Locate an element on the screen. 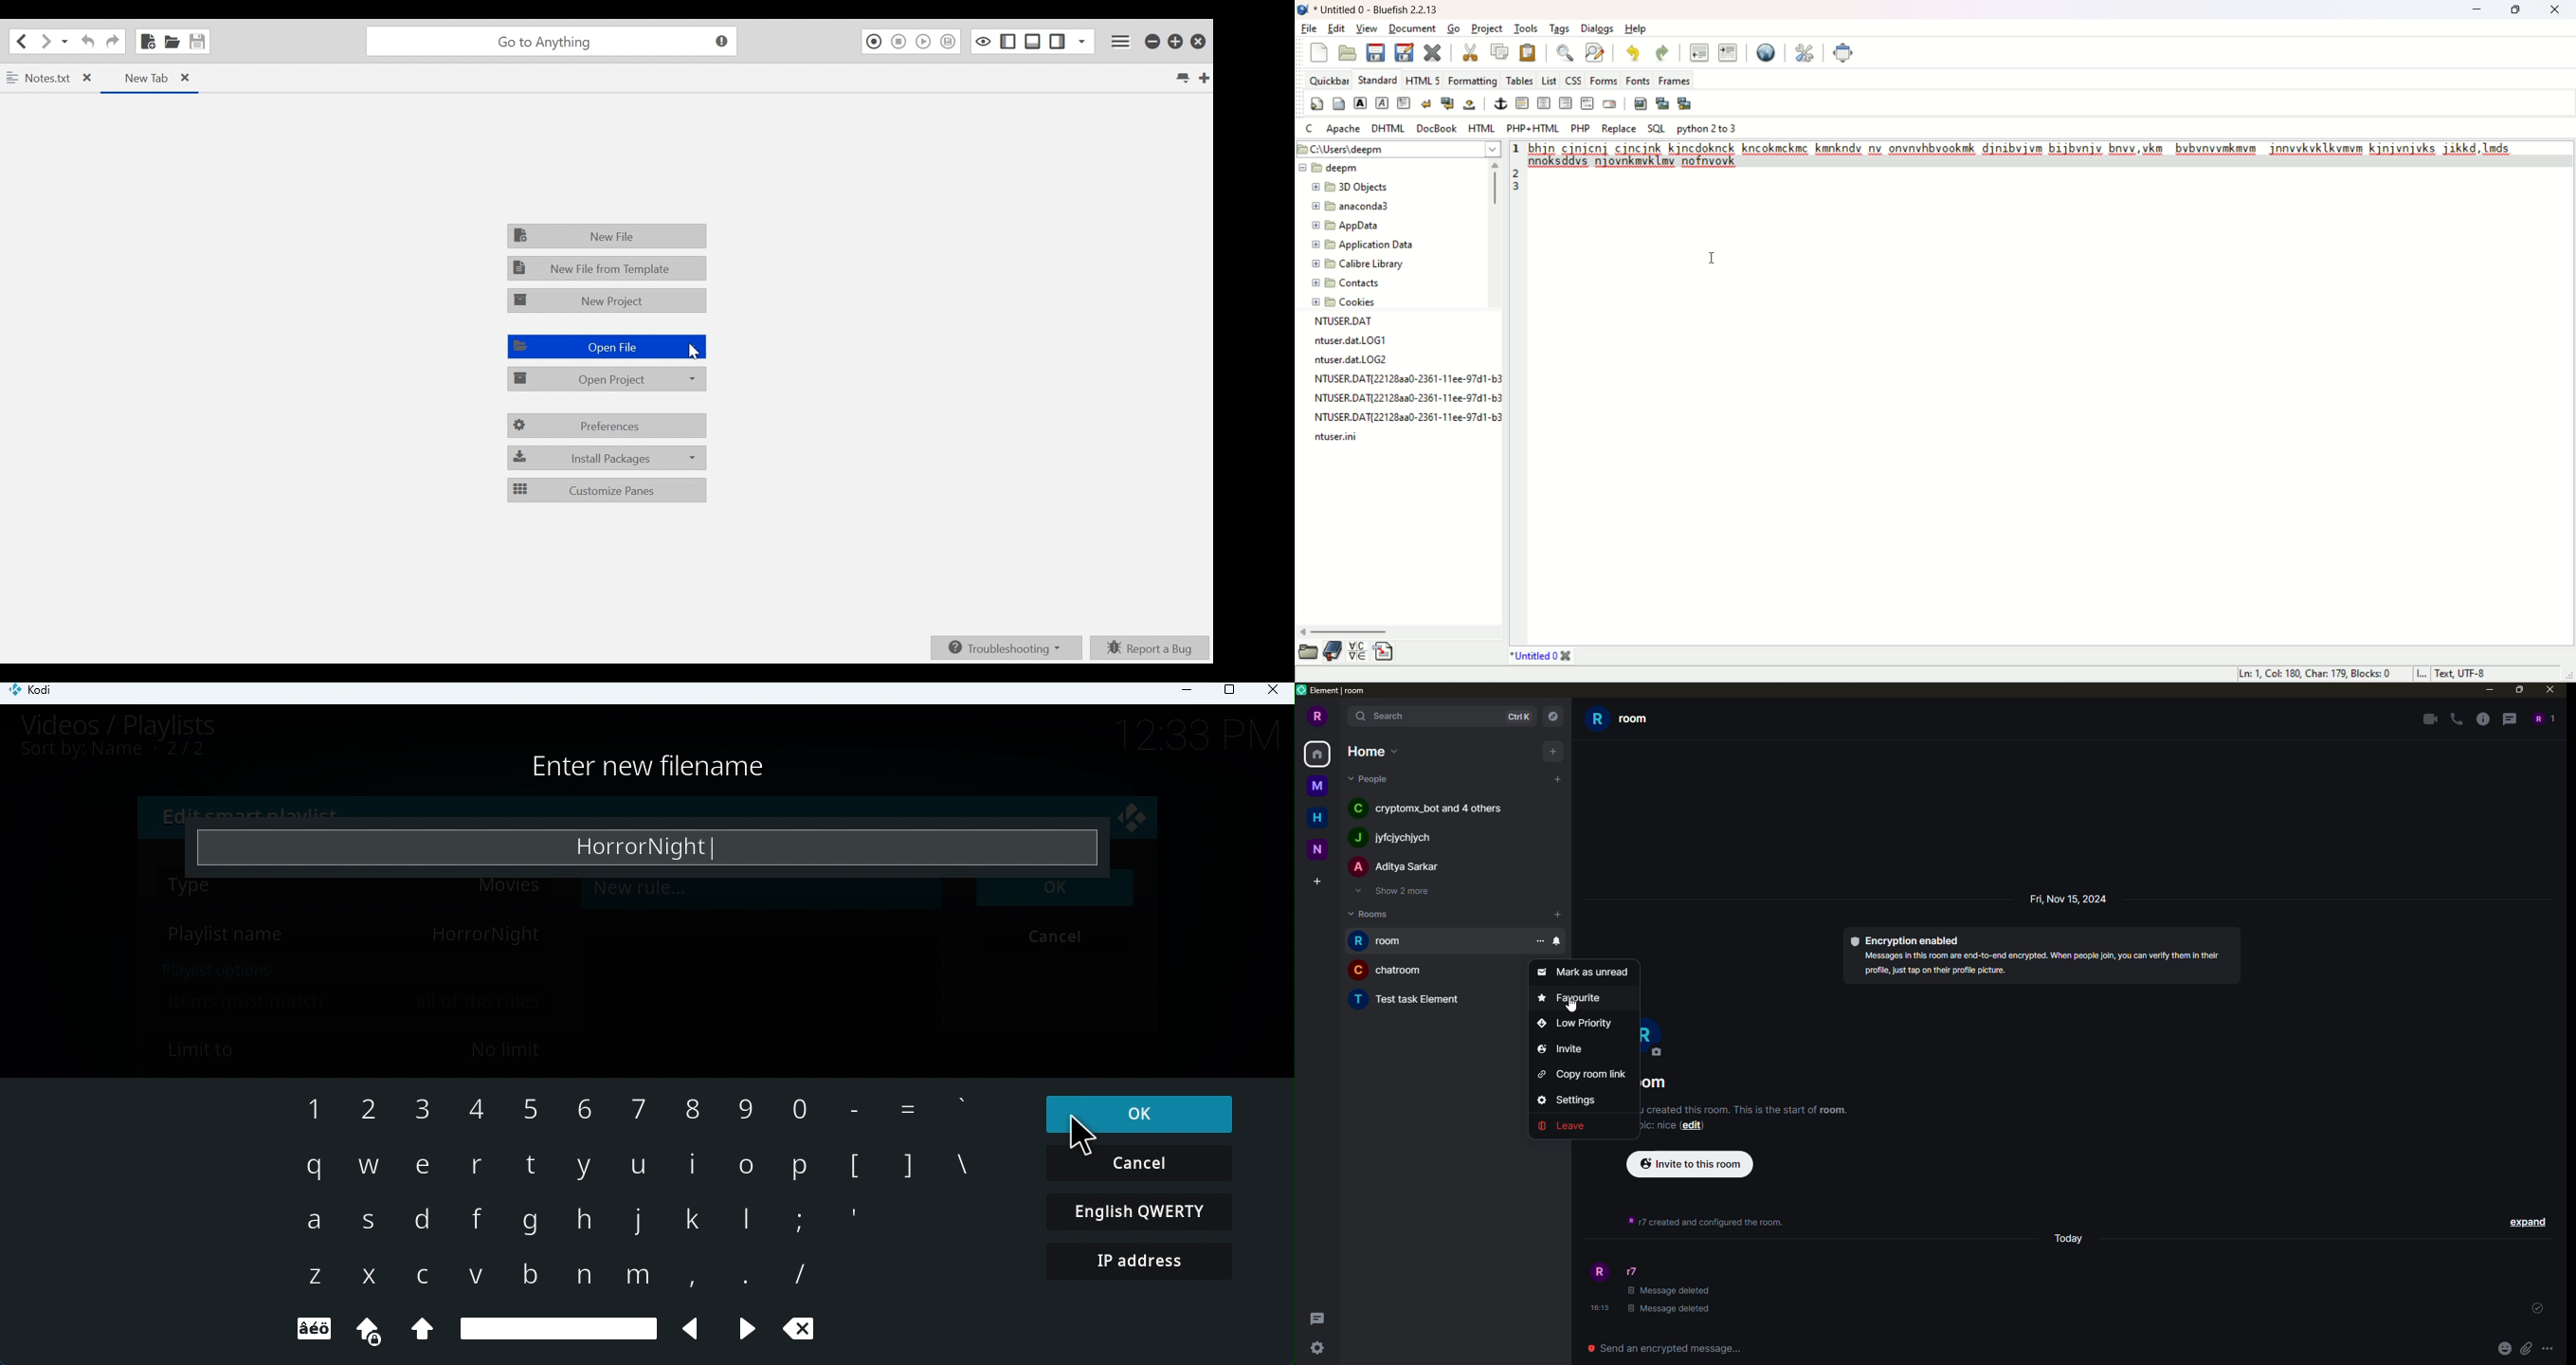 Image resolution: width=2576 pixels, height=1372 pixels. time is located at coordinates (1597, 1308).